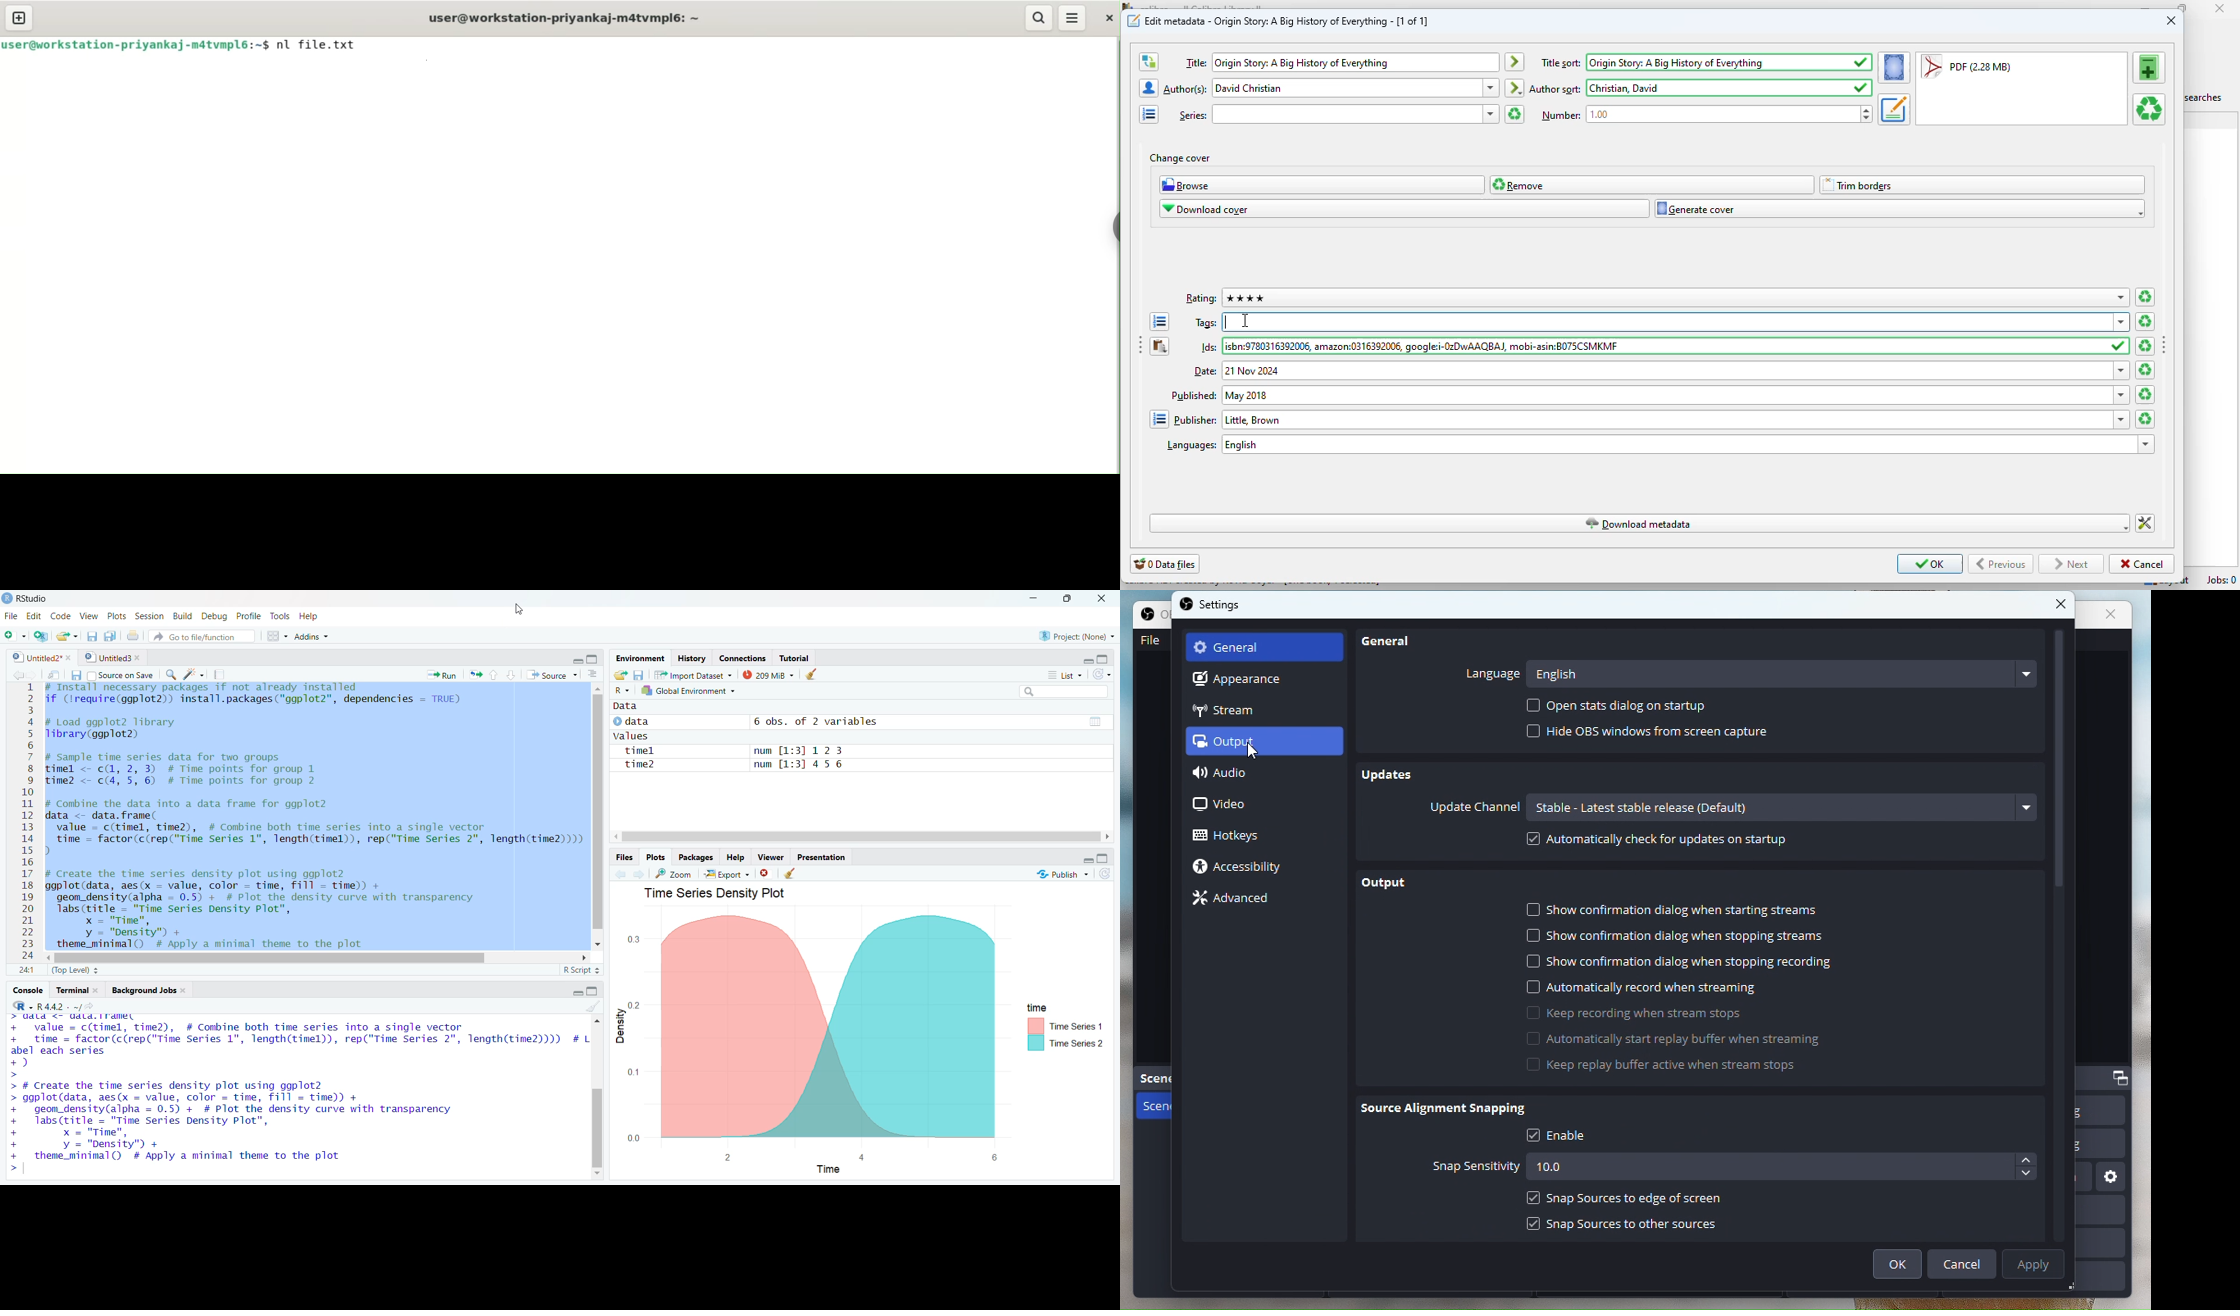 The width and height of the screenshot is (2240, 1316). Describe the element at coordinates (112, 729) in the screenshot. I see `# Load ggplot2 library
library(ggplot2)` at that location.